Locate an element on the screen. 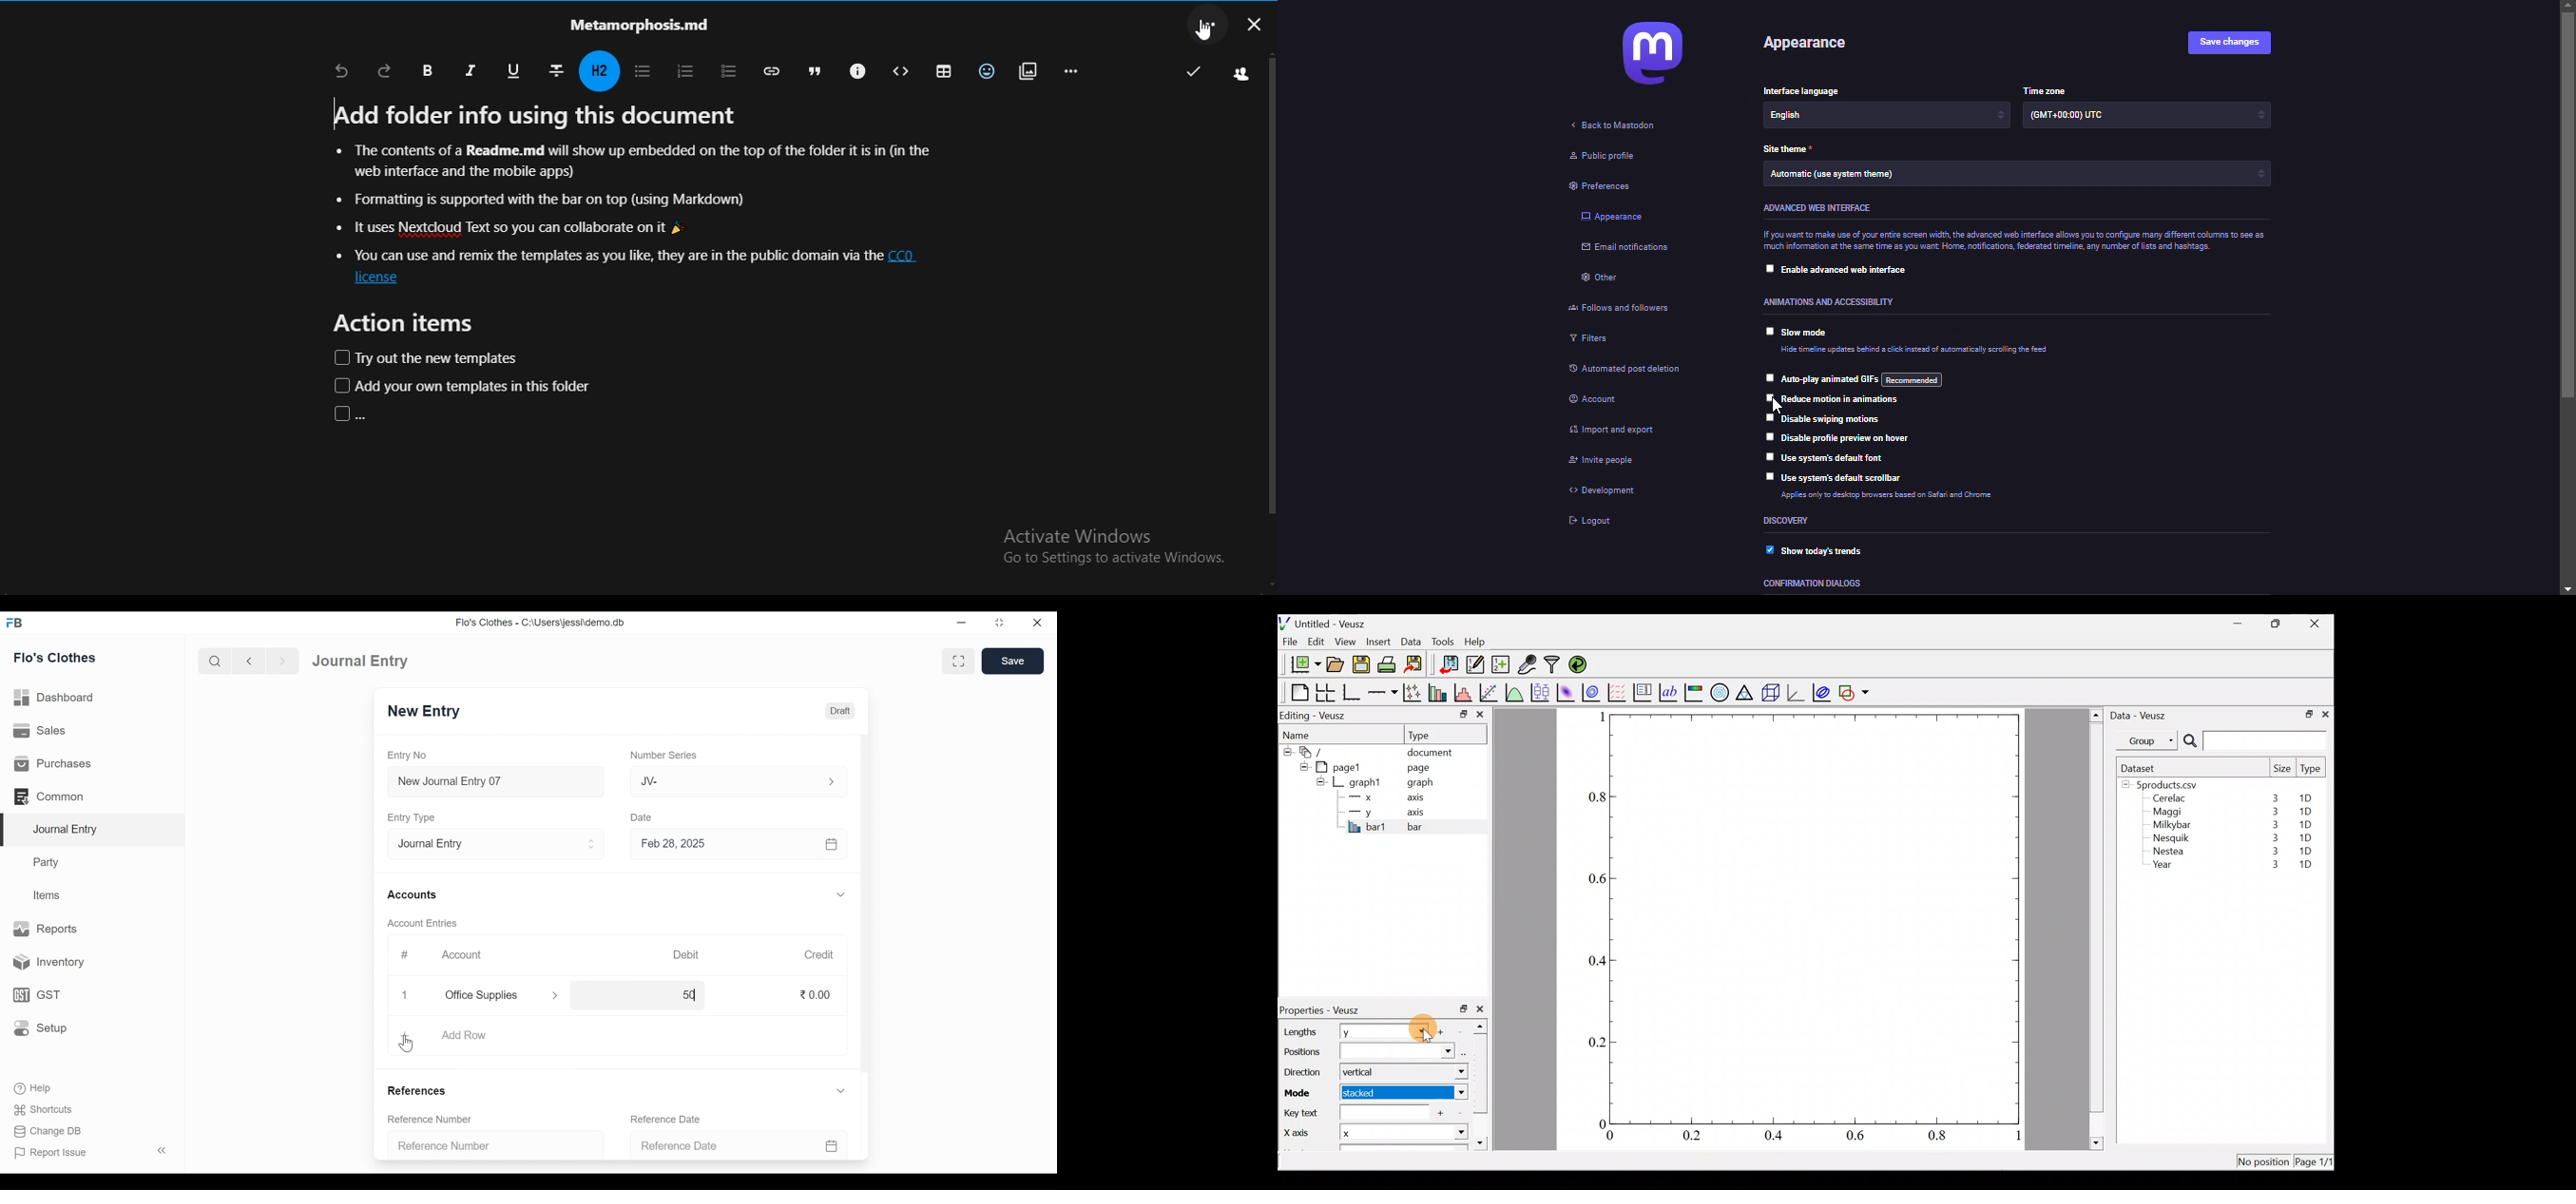 The height and width of the screenshot is (1204, 2576). bold is located at coordinates (427, 70).